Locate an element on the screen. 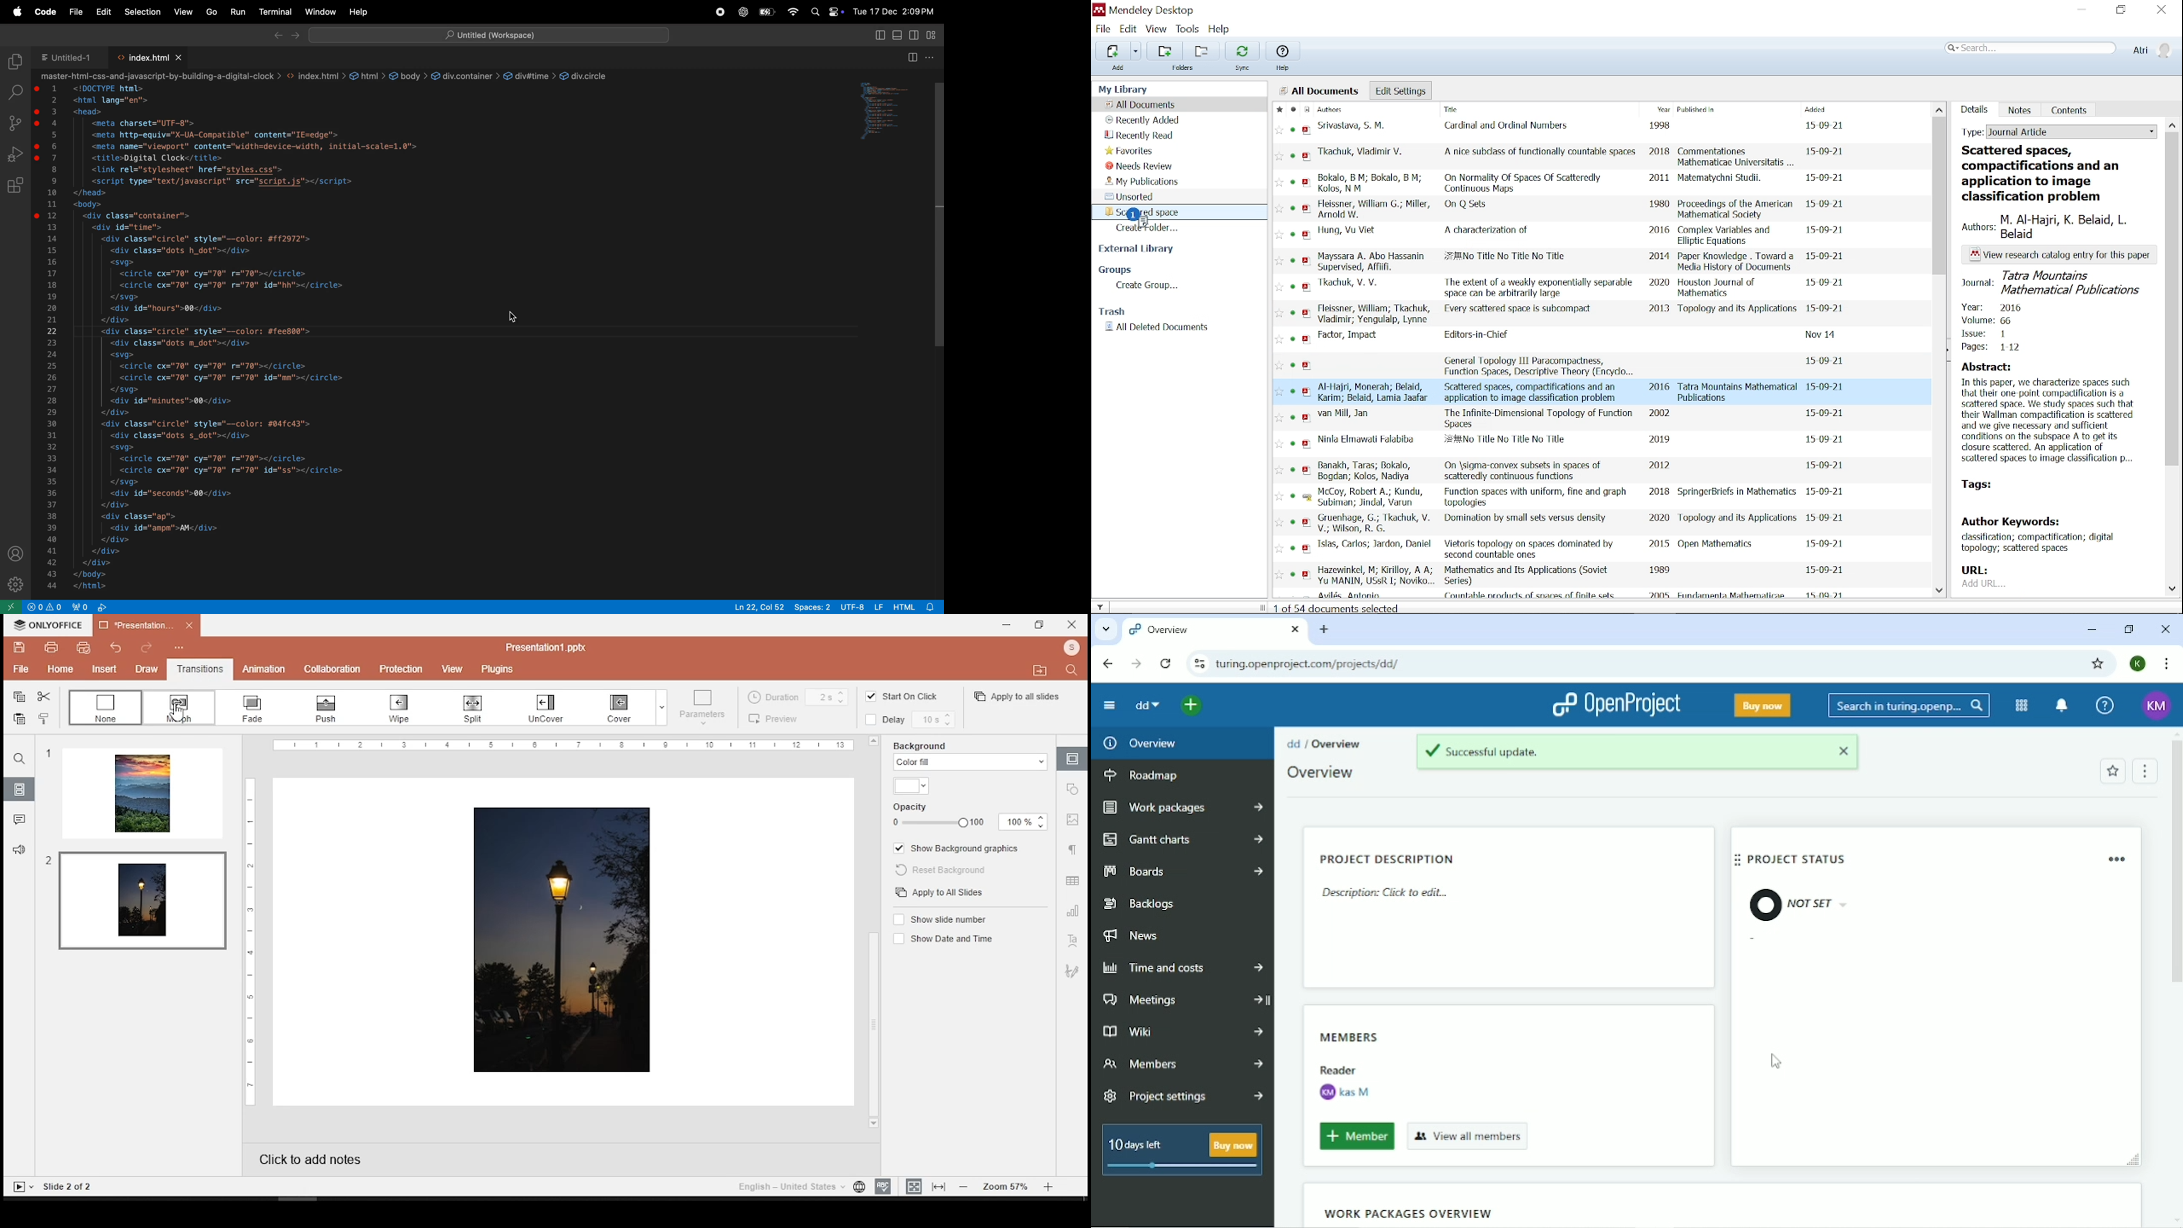 Image resolution: width=2184 pixels, height=1232 pixels. comments is located at coordinates (18, 817).